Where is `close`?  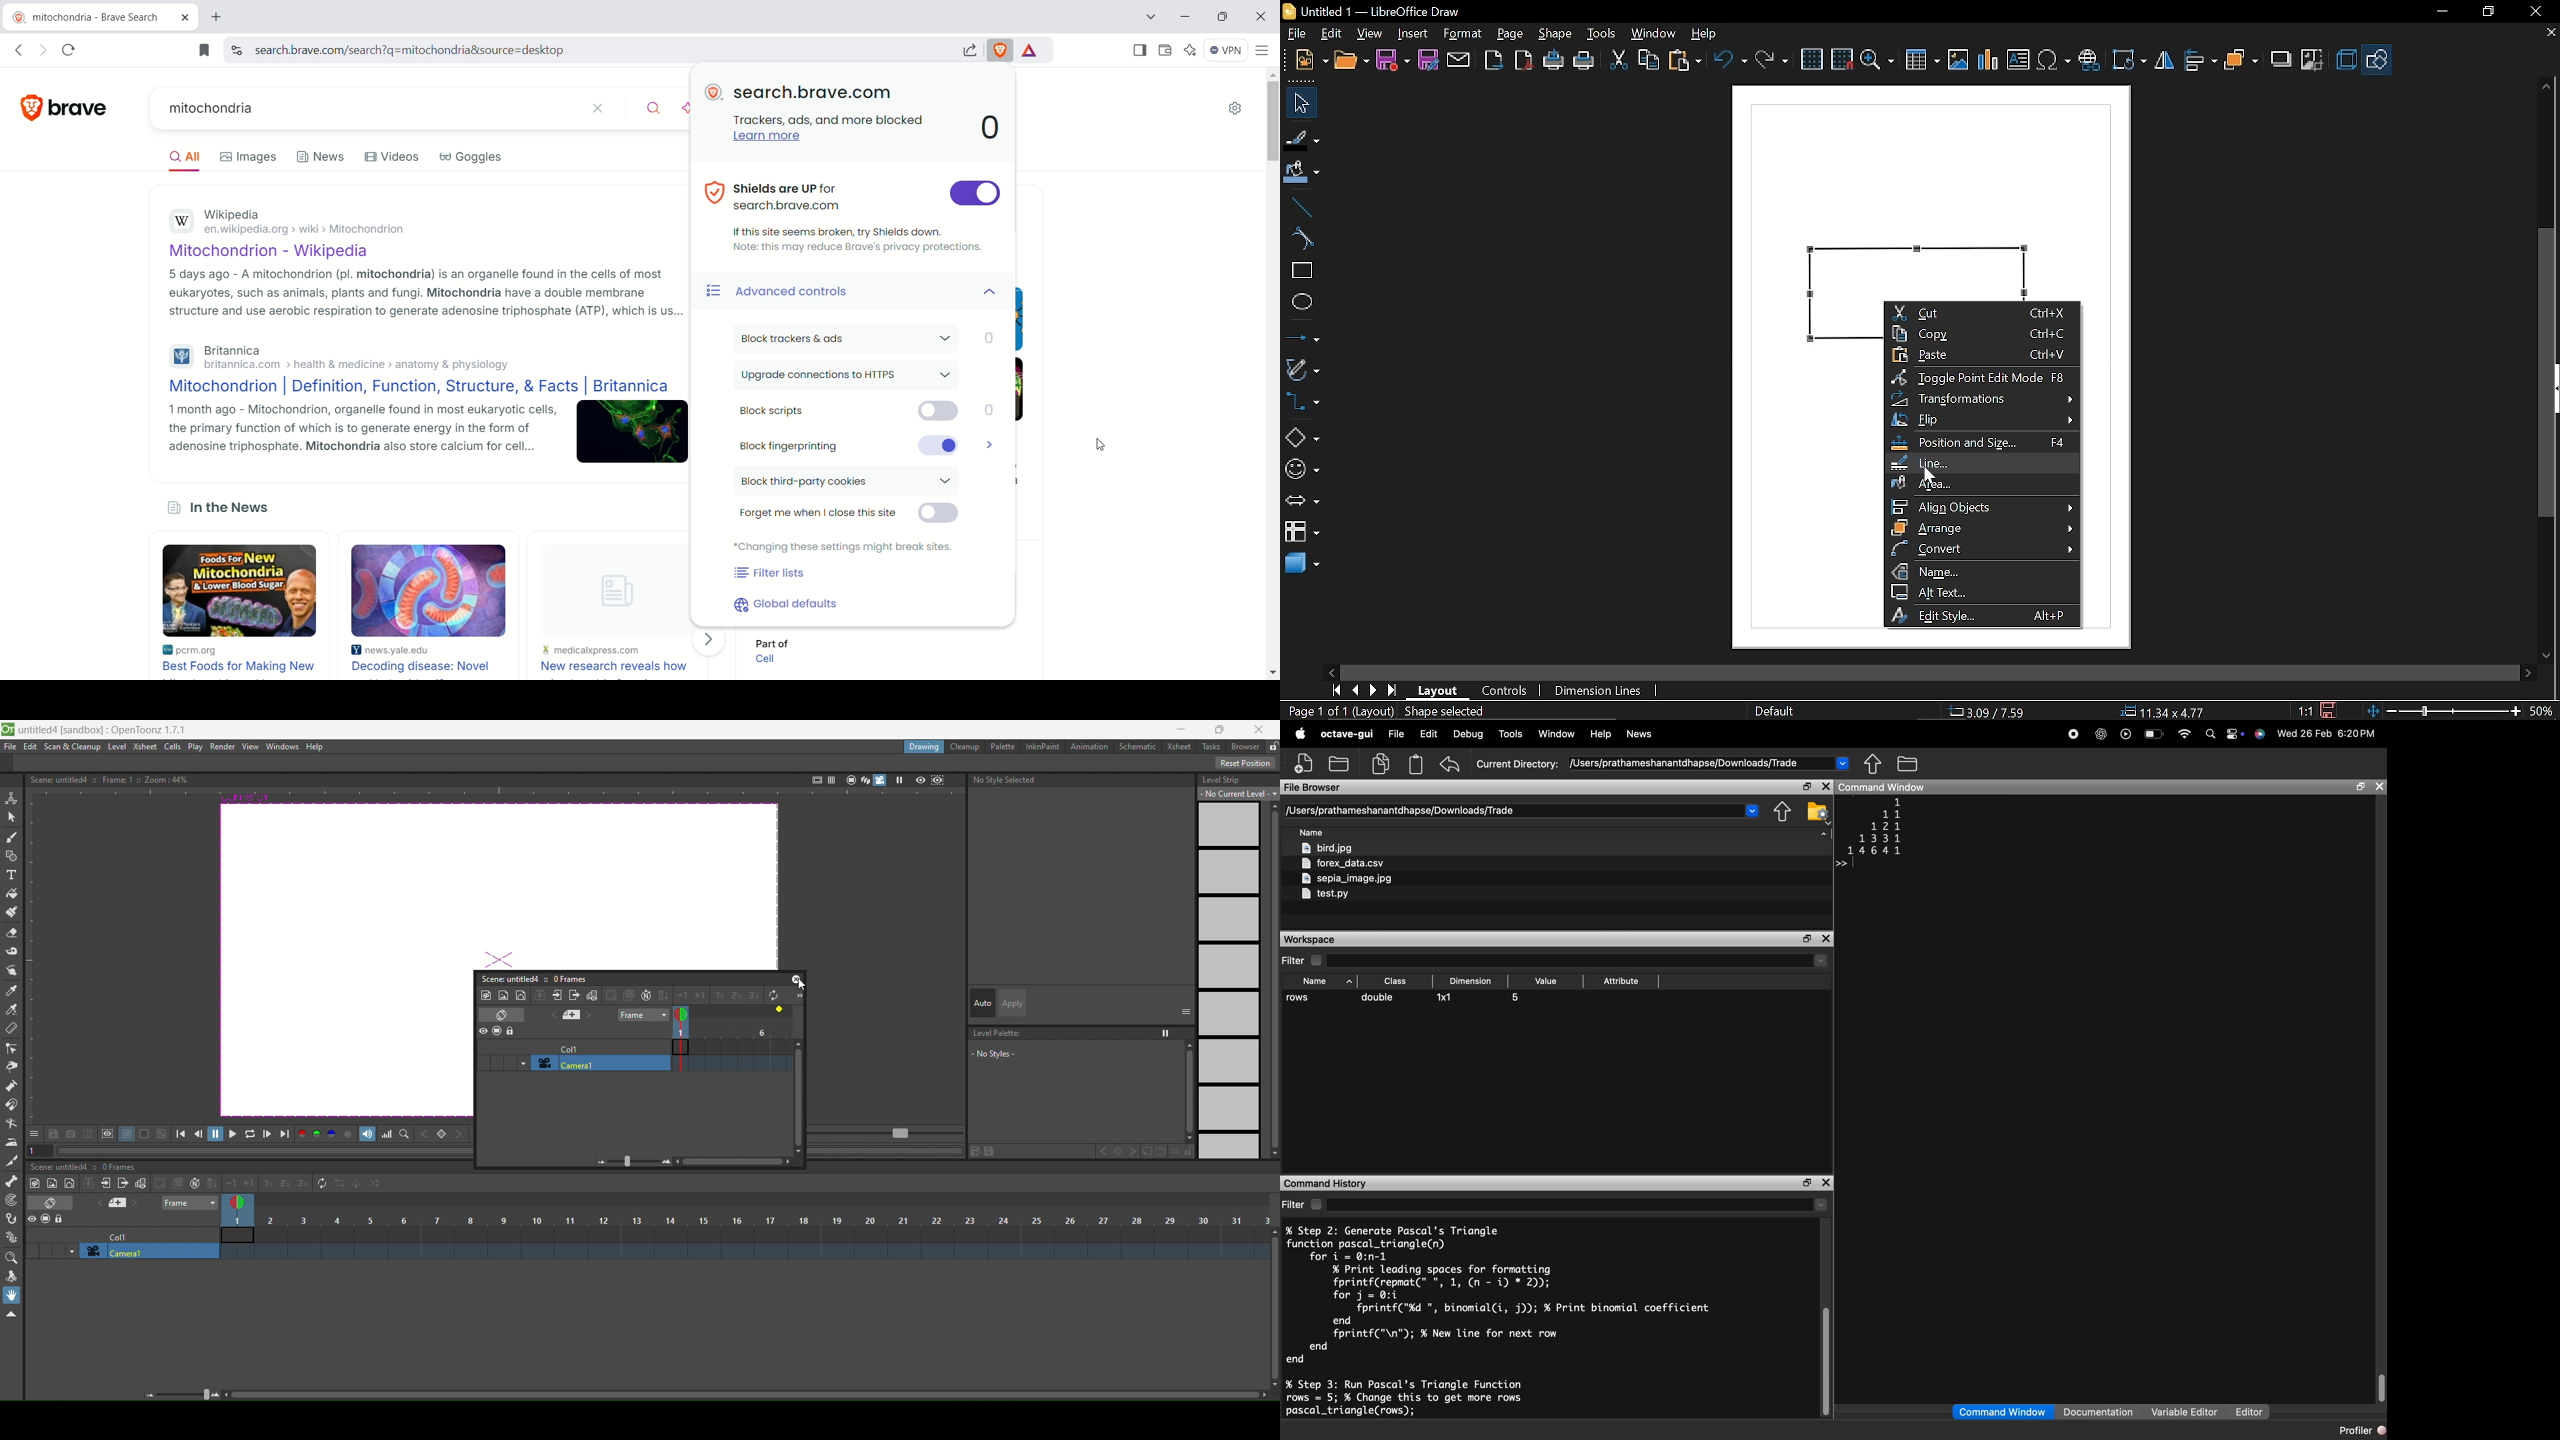 close is located at coordinates (1259, 17).